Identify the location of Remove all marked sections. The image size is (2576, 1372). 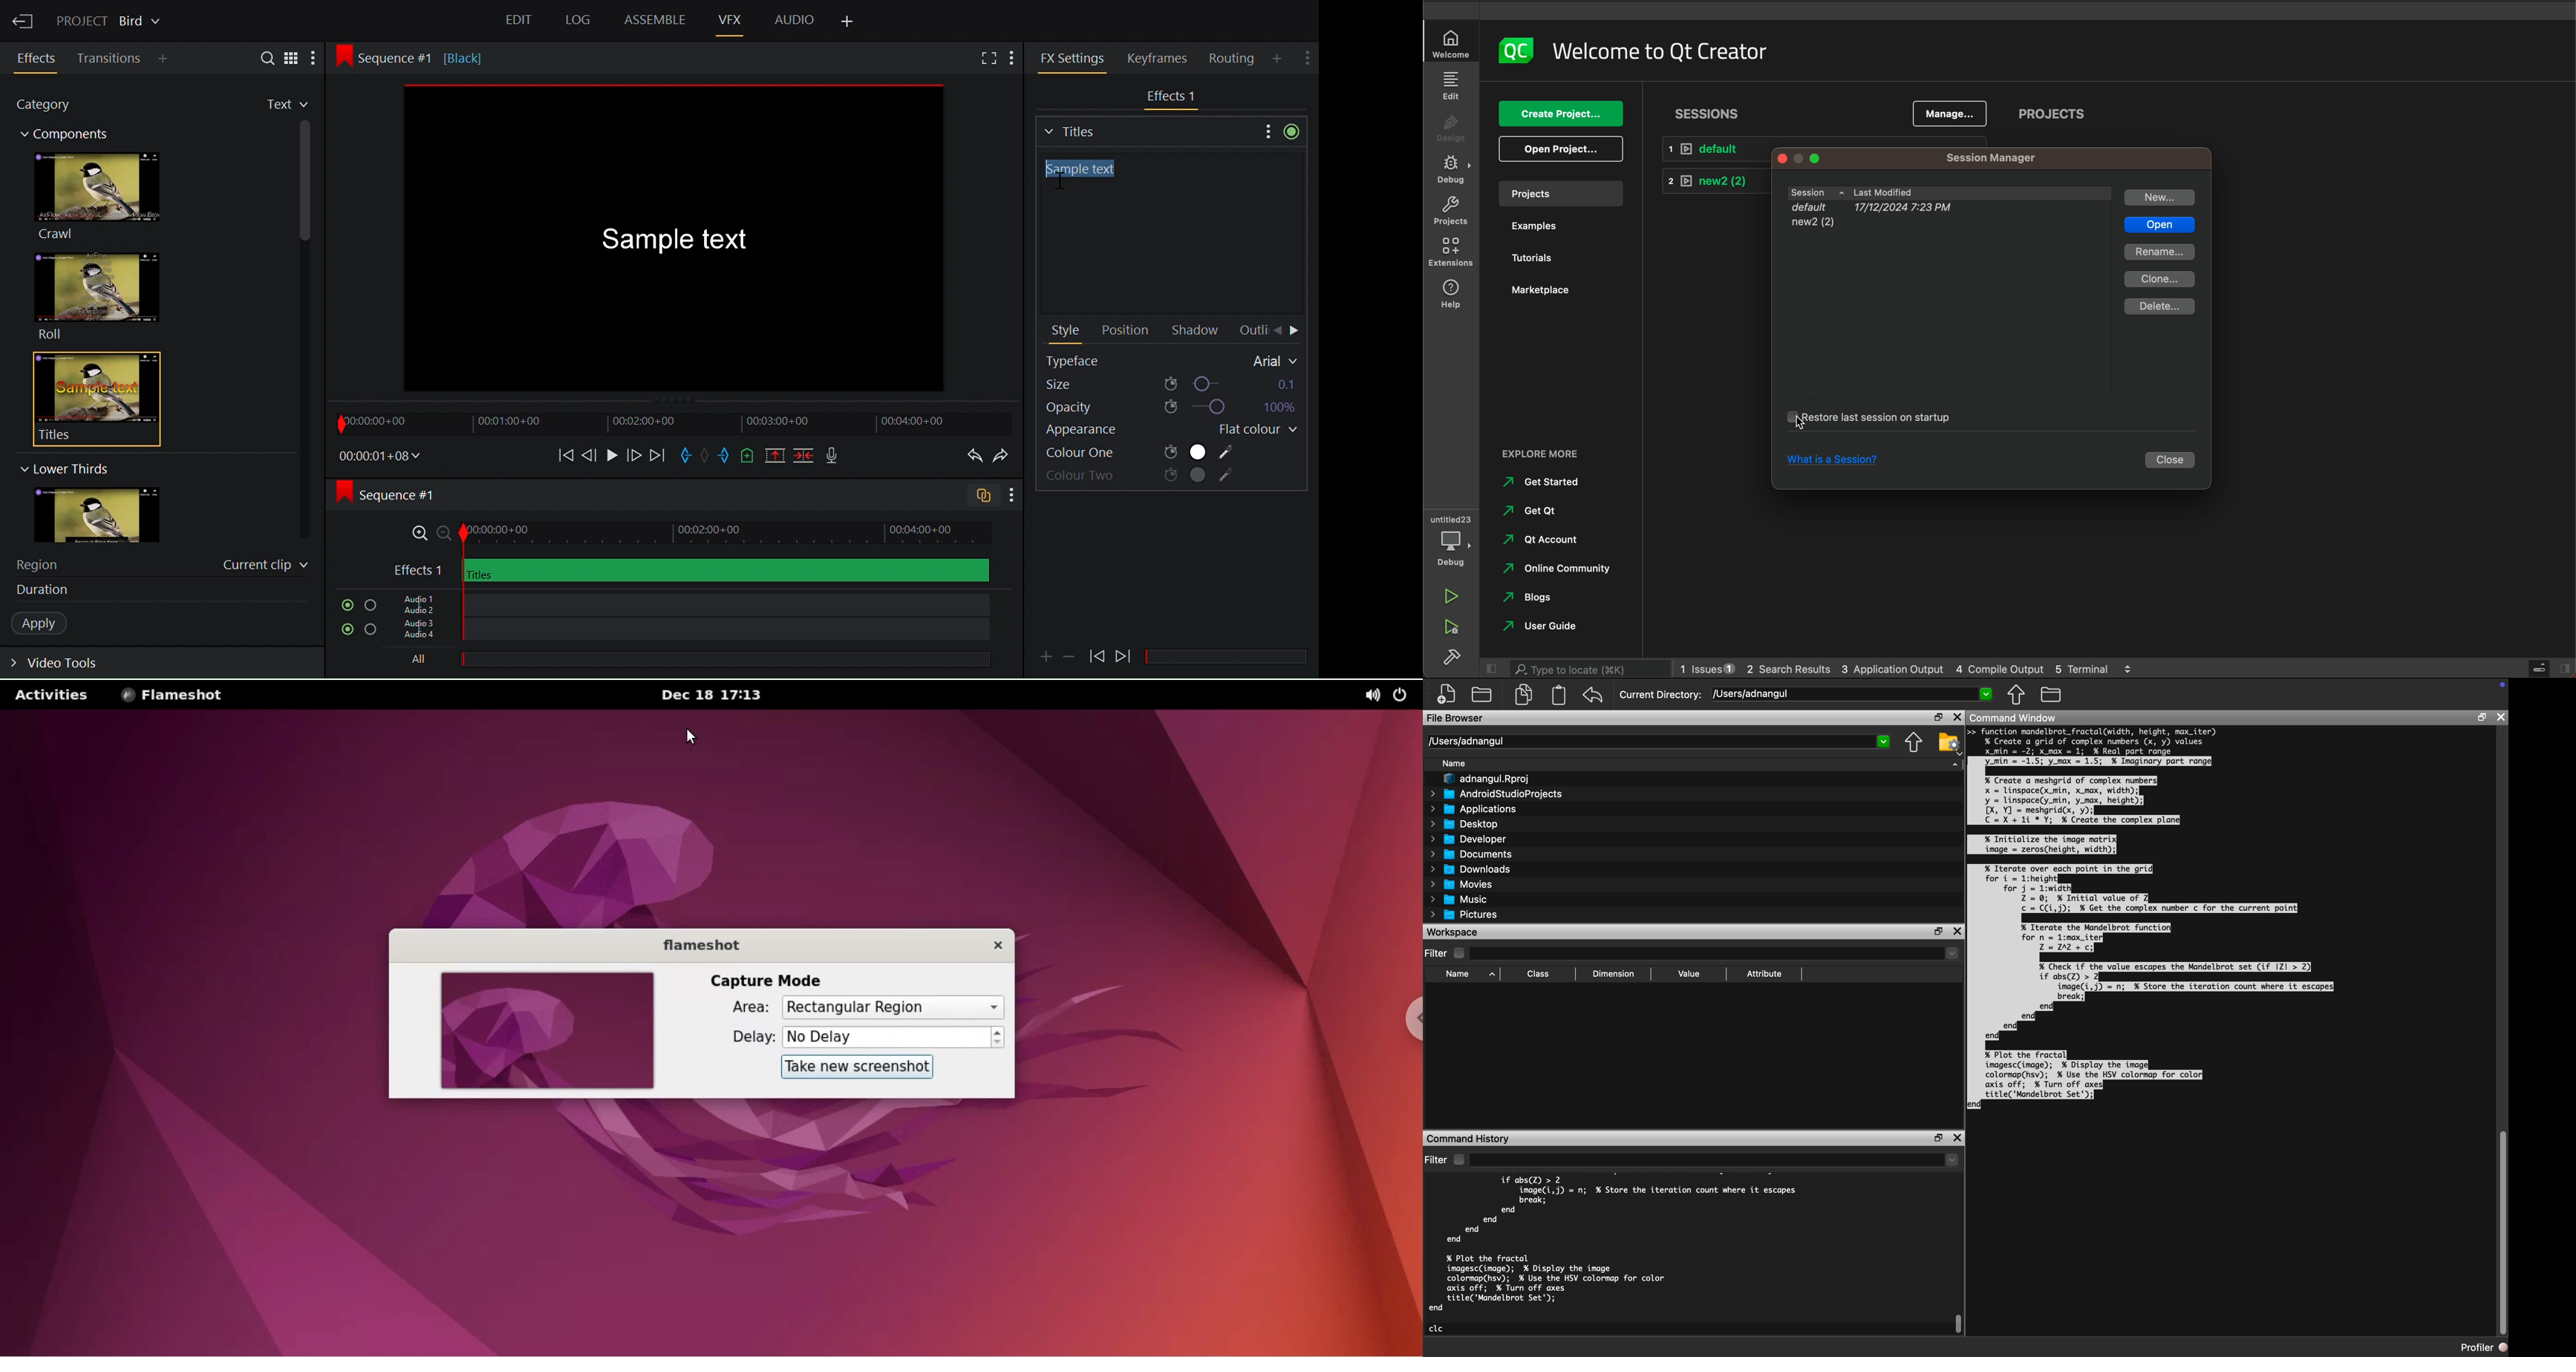
(776, 457).